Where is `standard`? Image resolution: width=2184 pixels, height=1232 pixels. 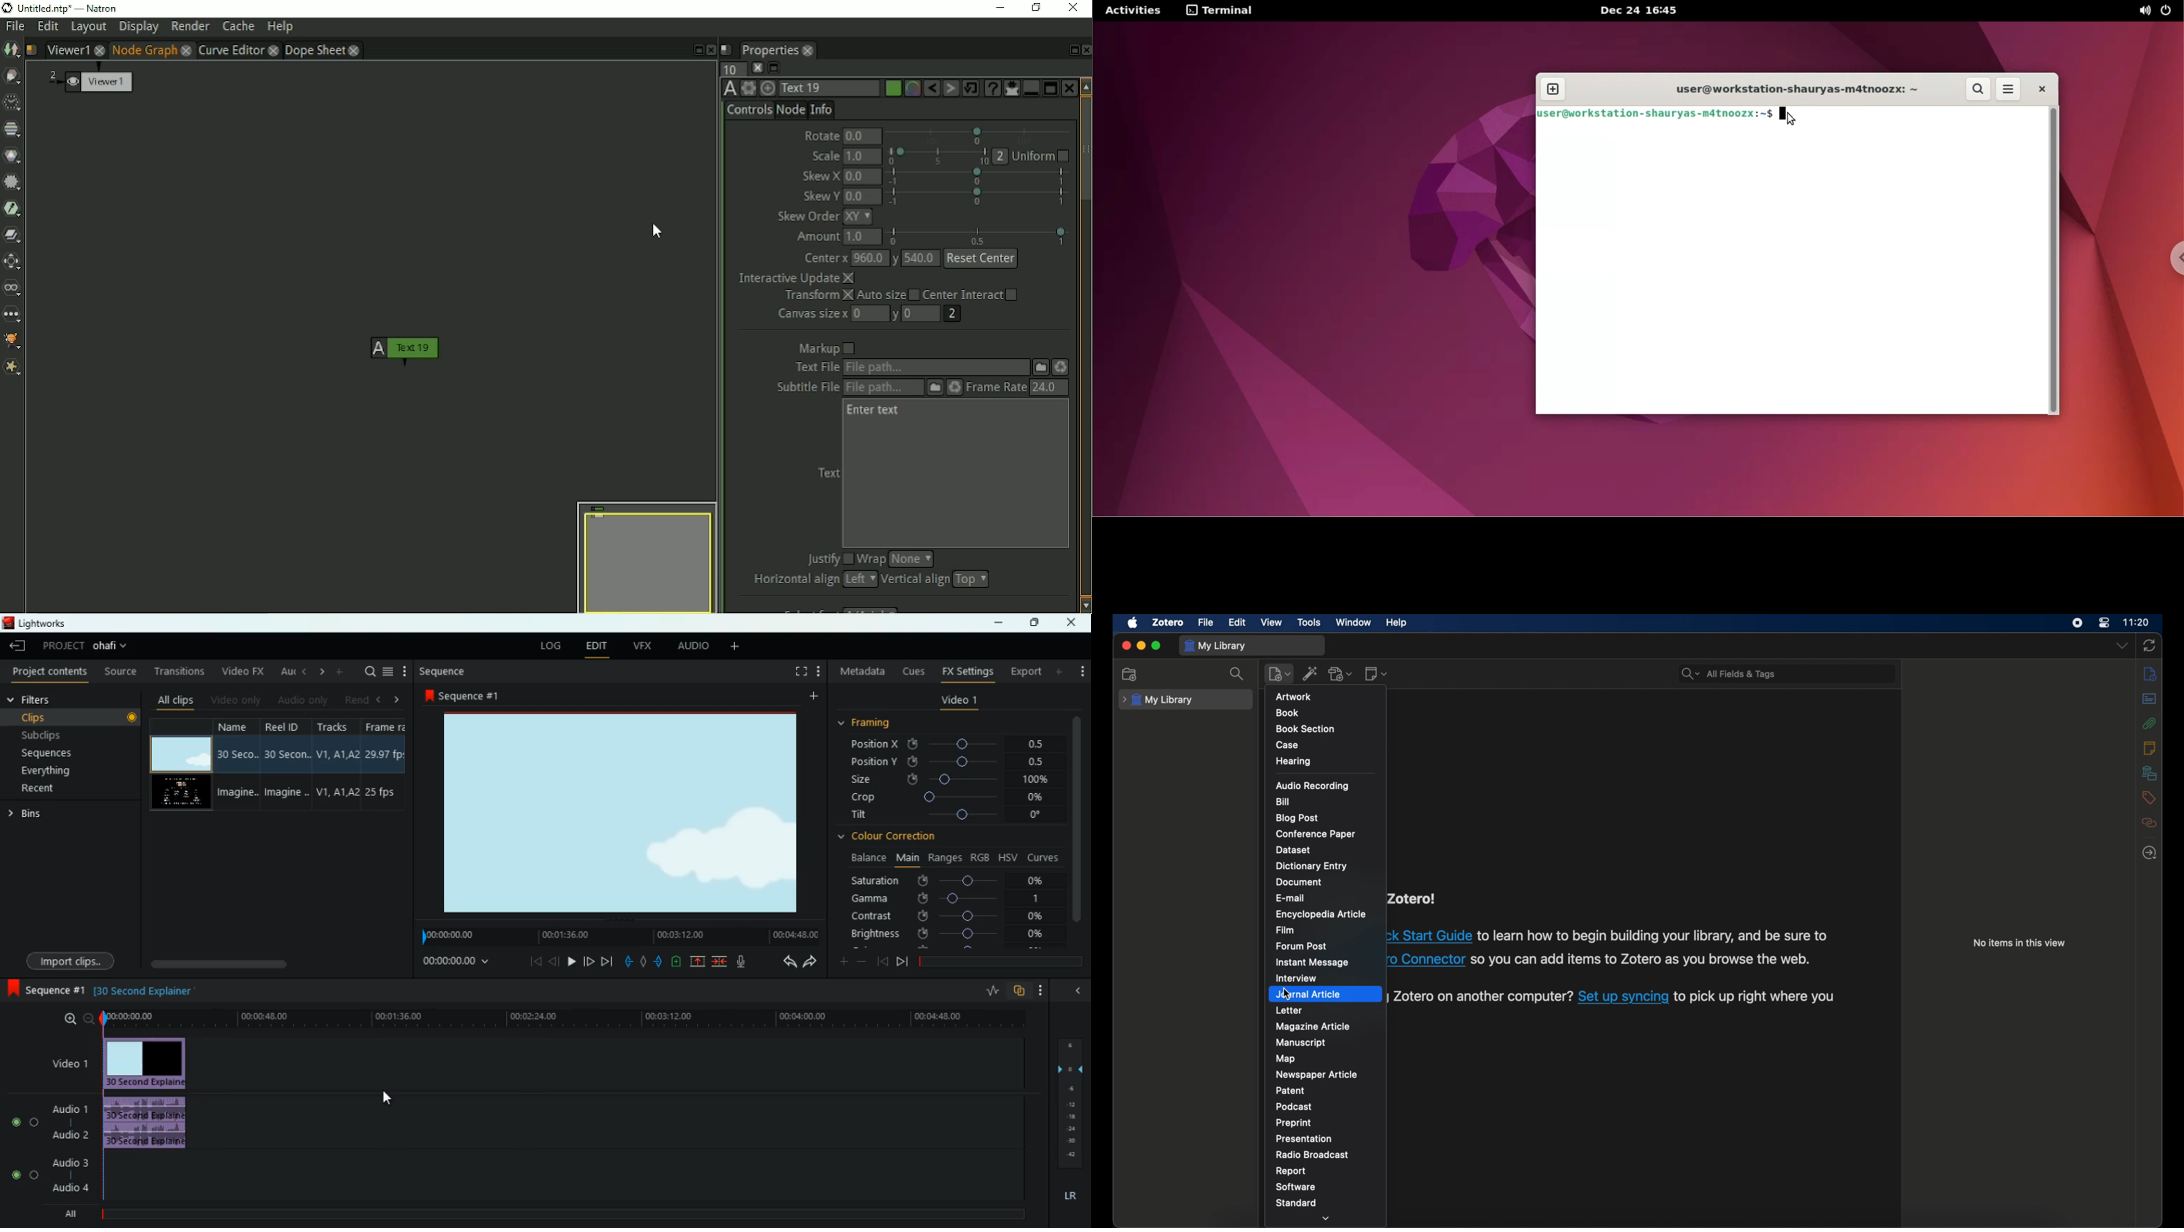 standard is located at coordinates (1296, 1204).